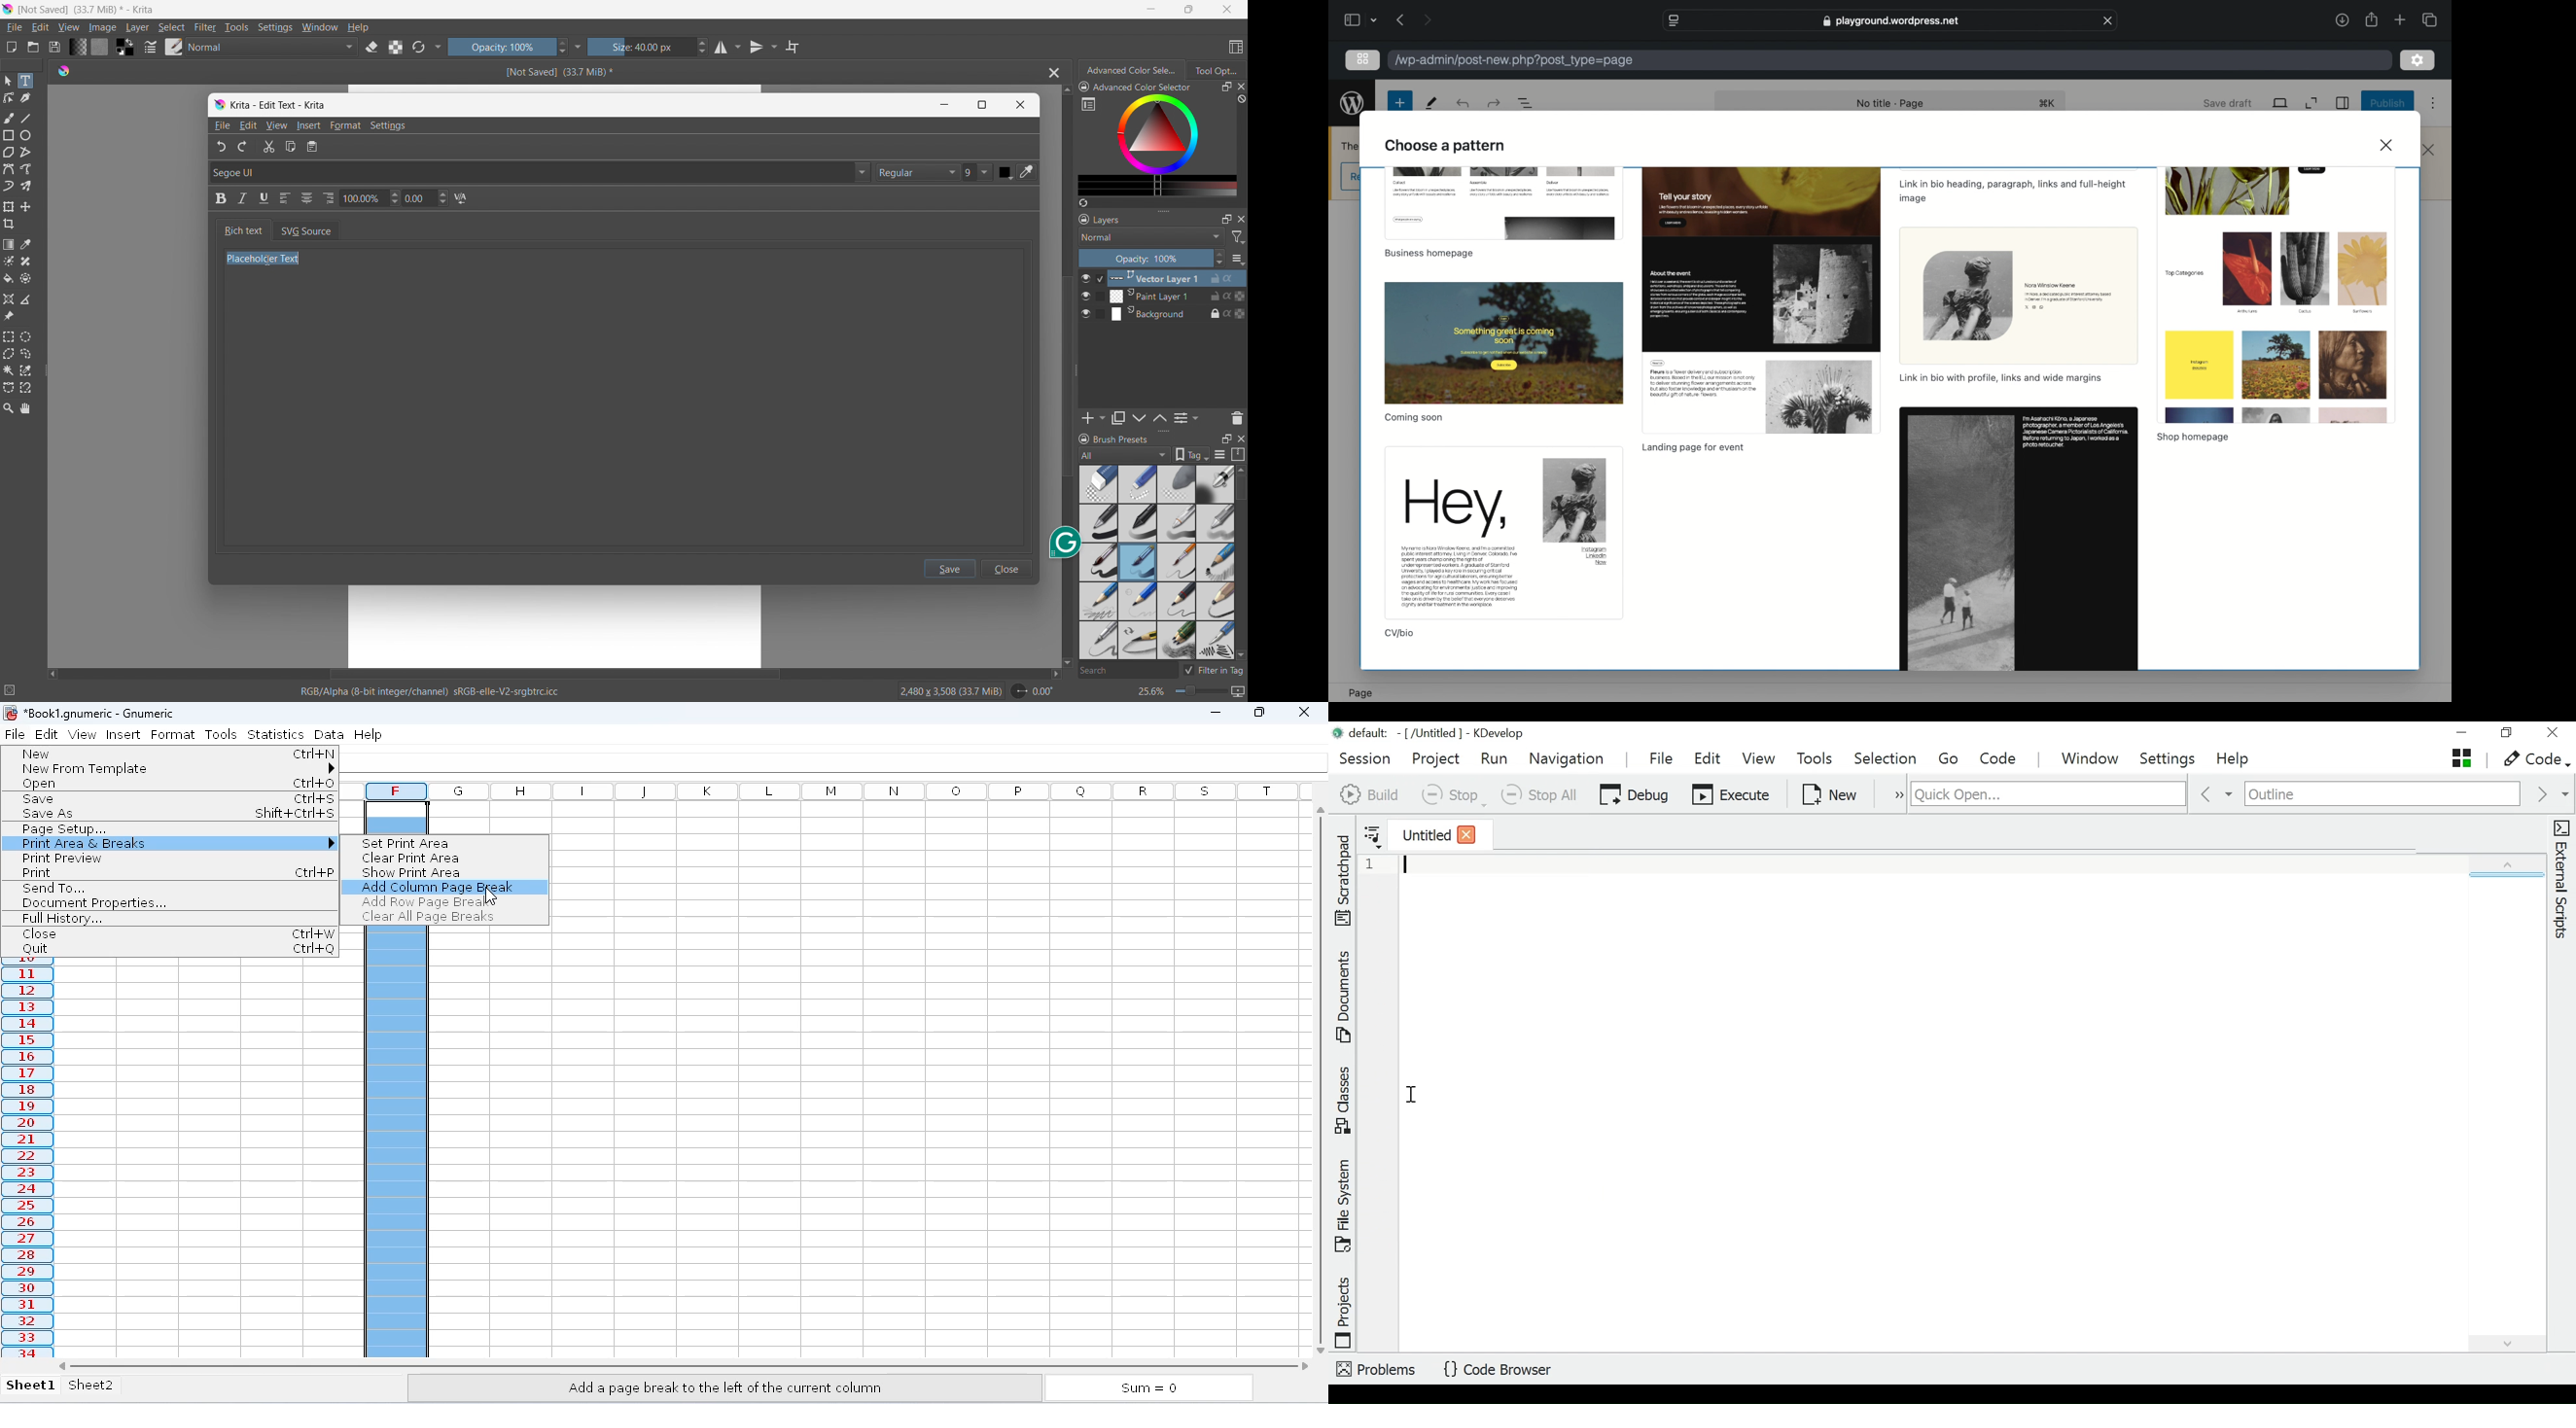 The height and width of the screenshot is (1428, 2576). I want to click on opacity control, so click(1152, 258).